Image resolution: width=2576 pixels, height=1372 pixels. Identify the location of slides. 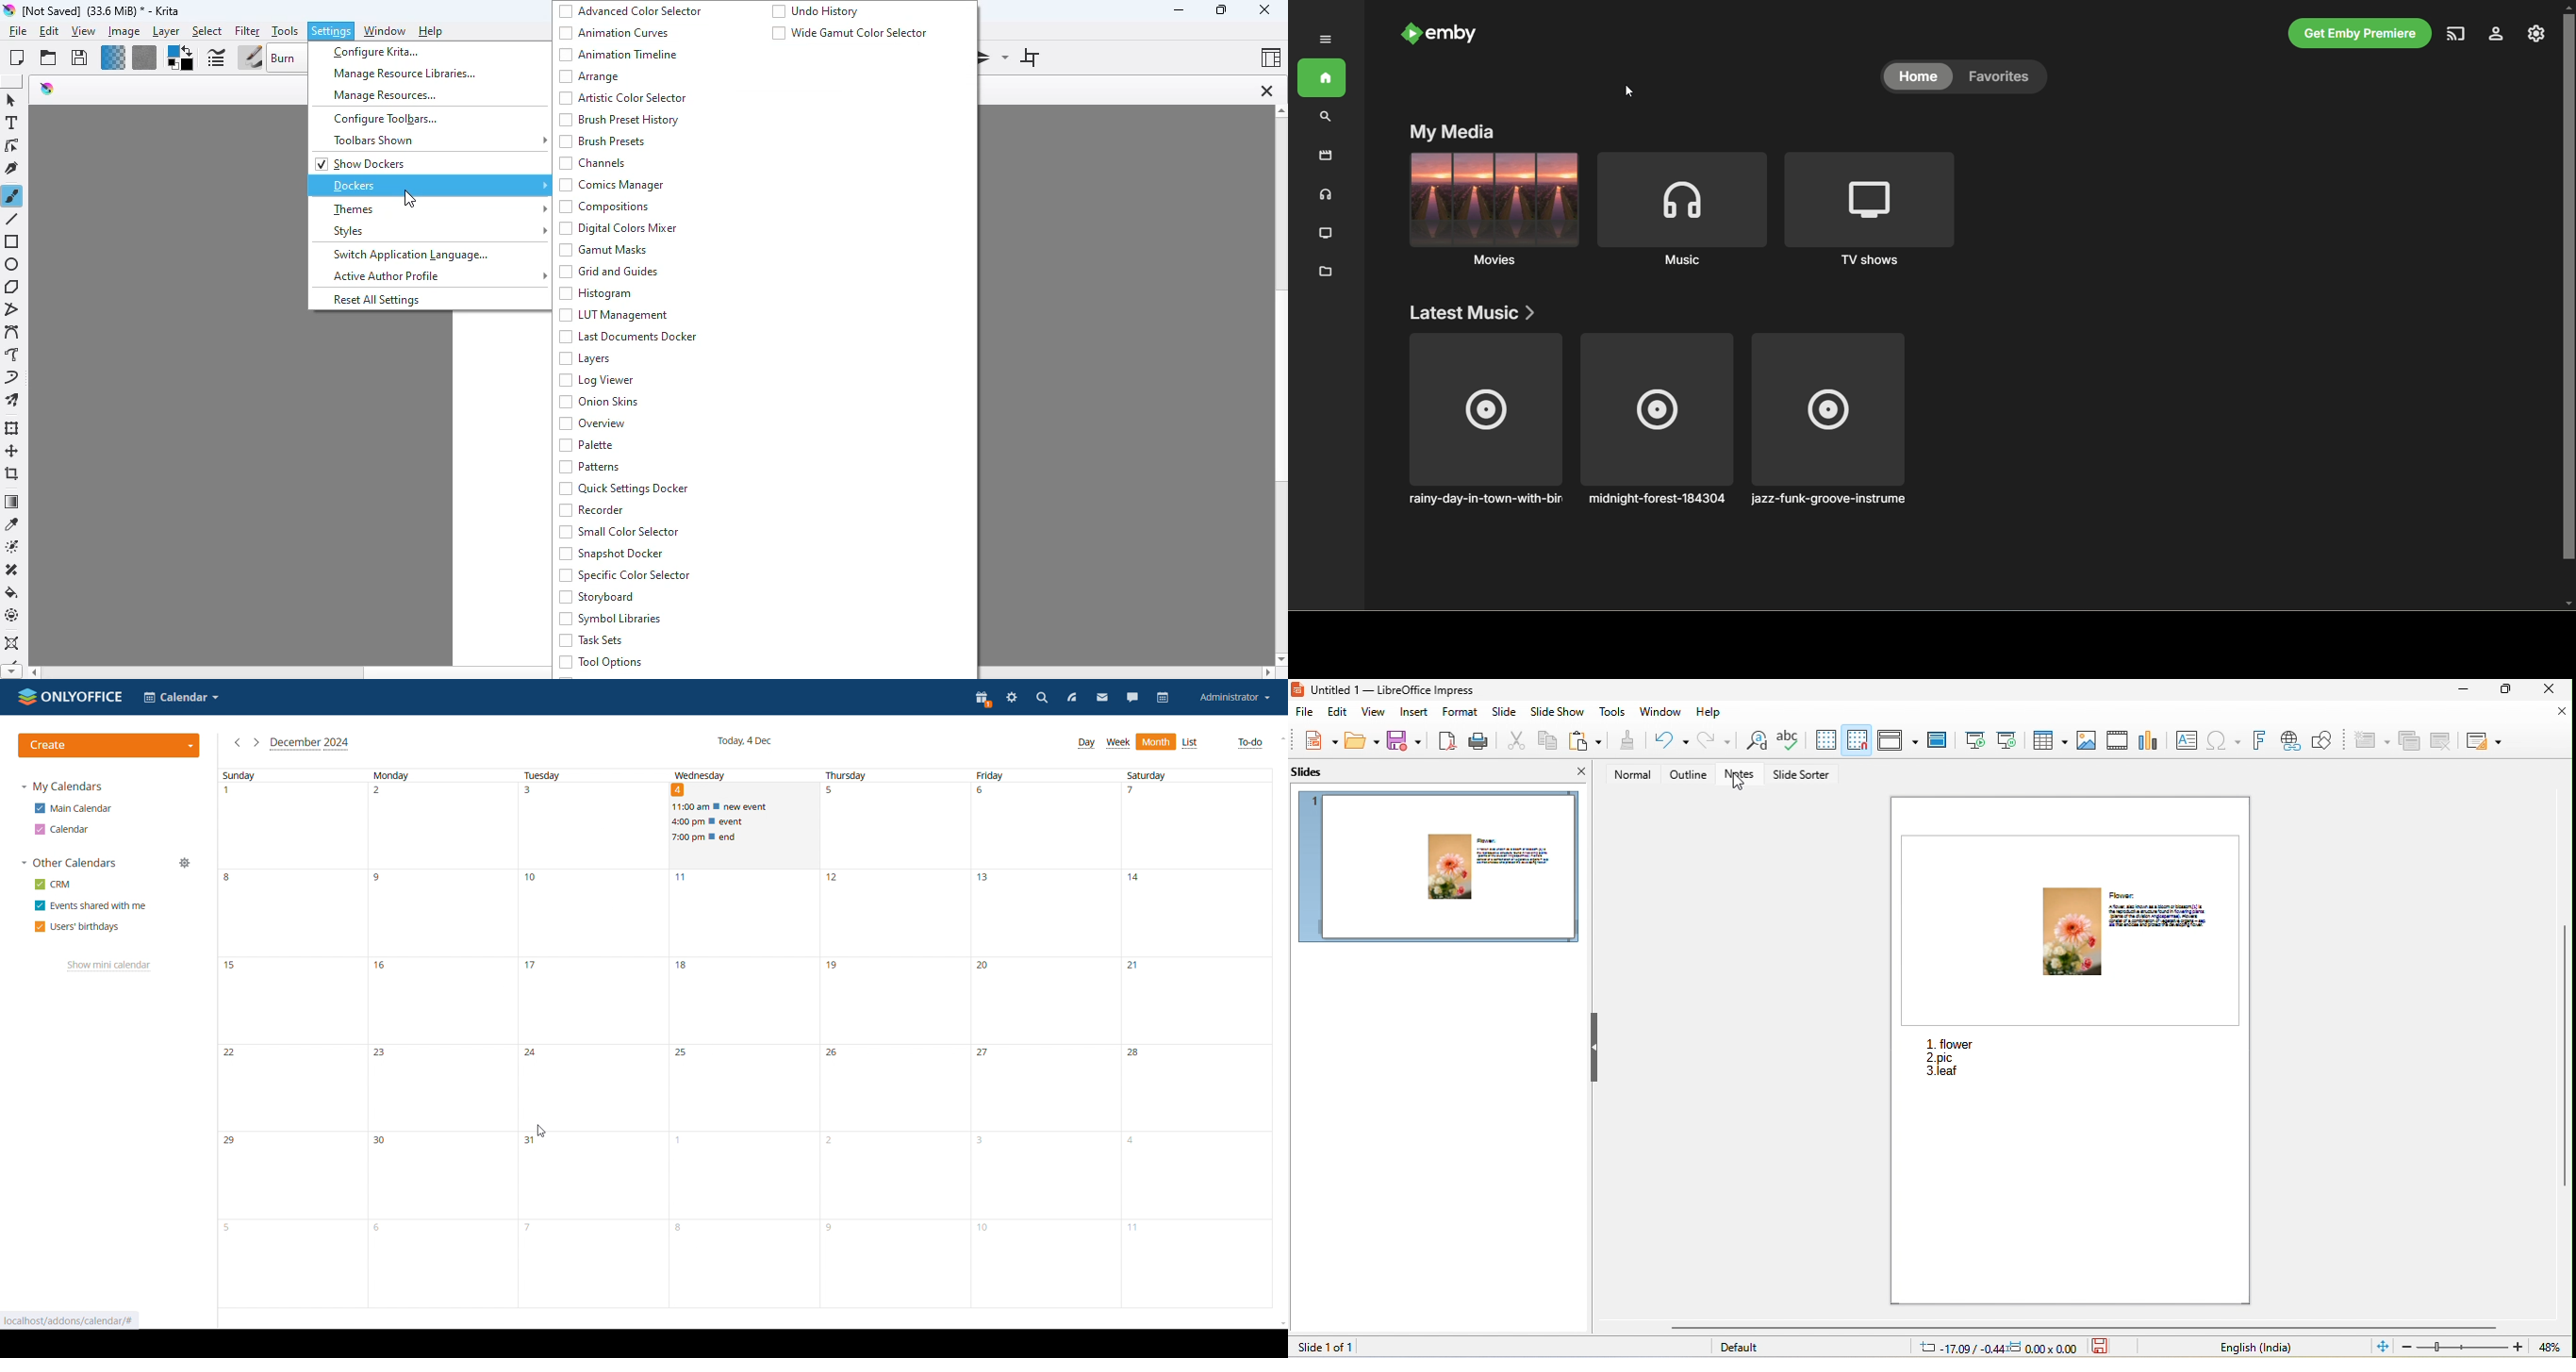
(1319, 772).